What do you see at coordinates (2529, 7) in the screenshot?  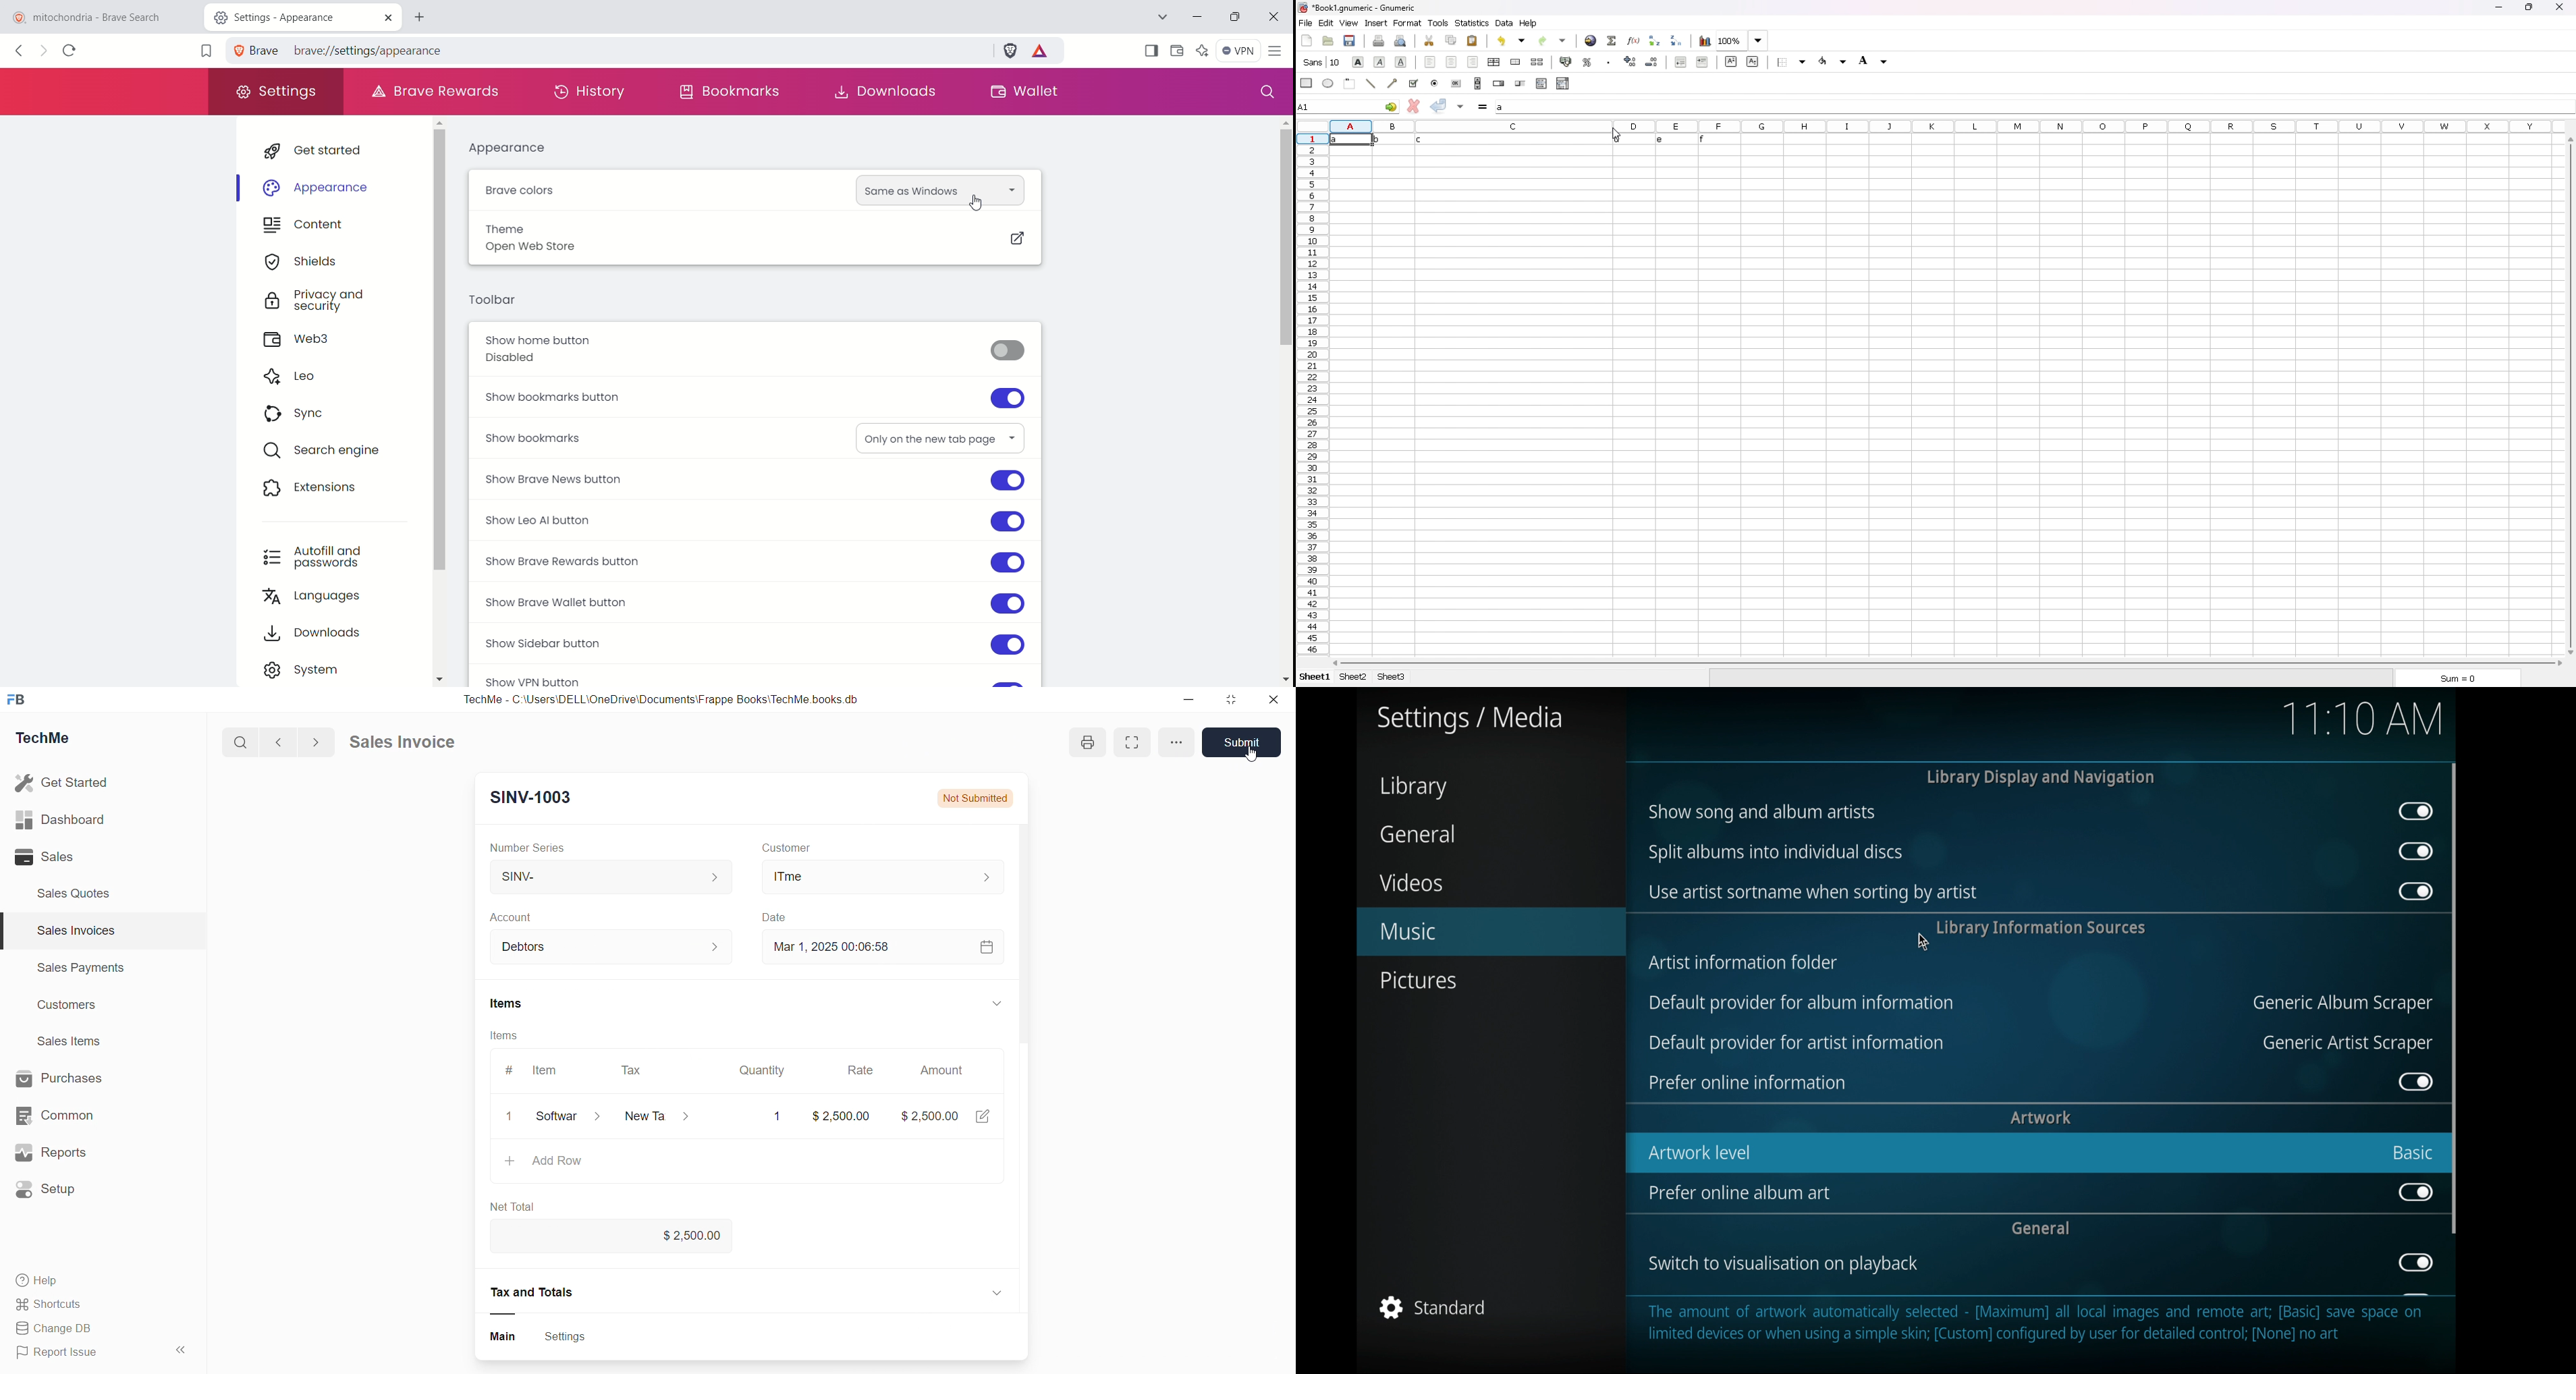 I see `resize` at bounding box center [2529, 7].